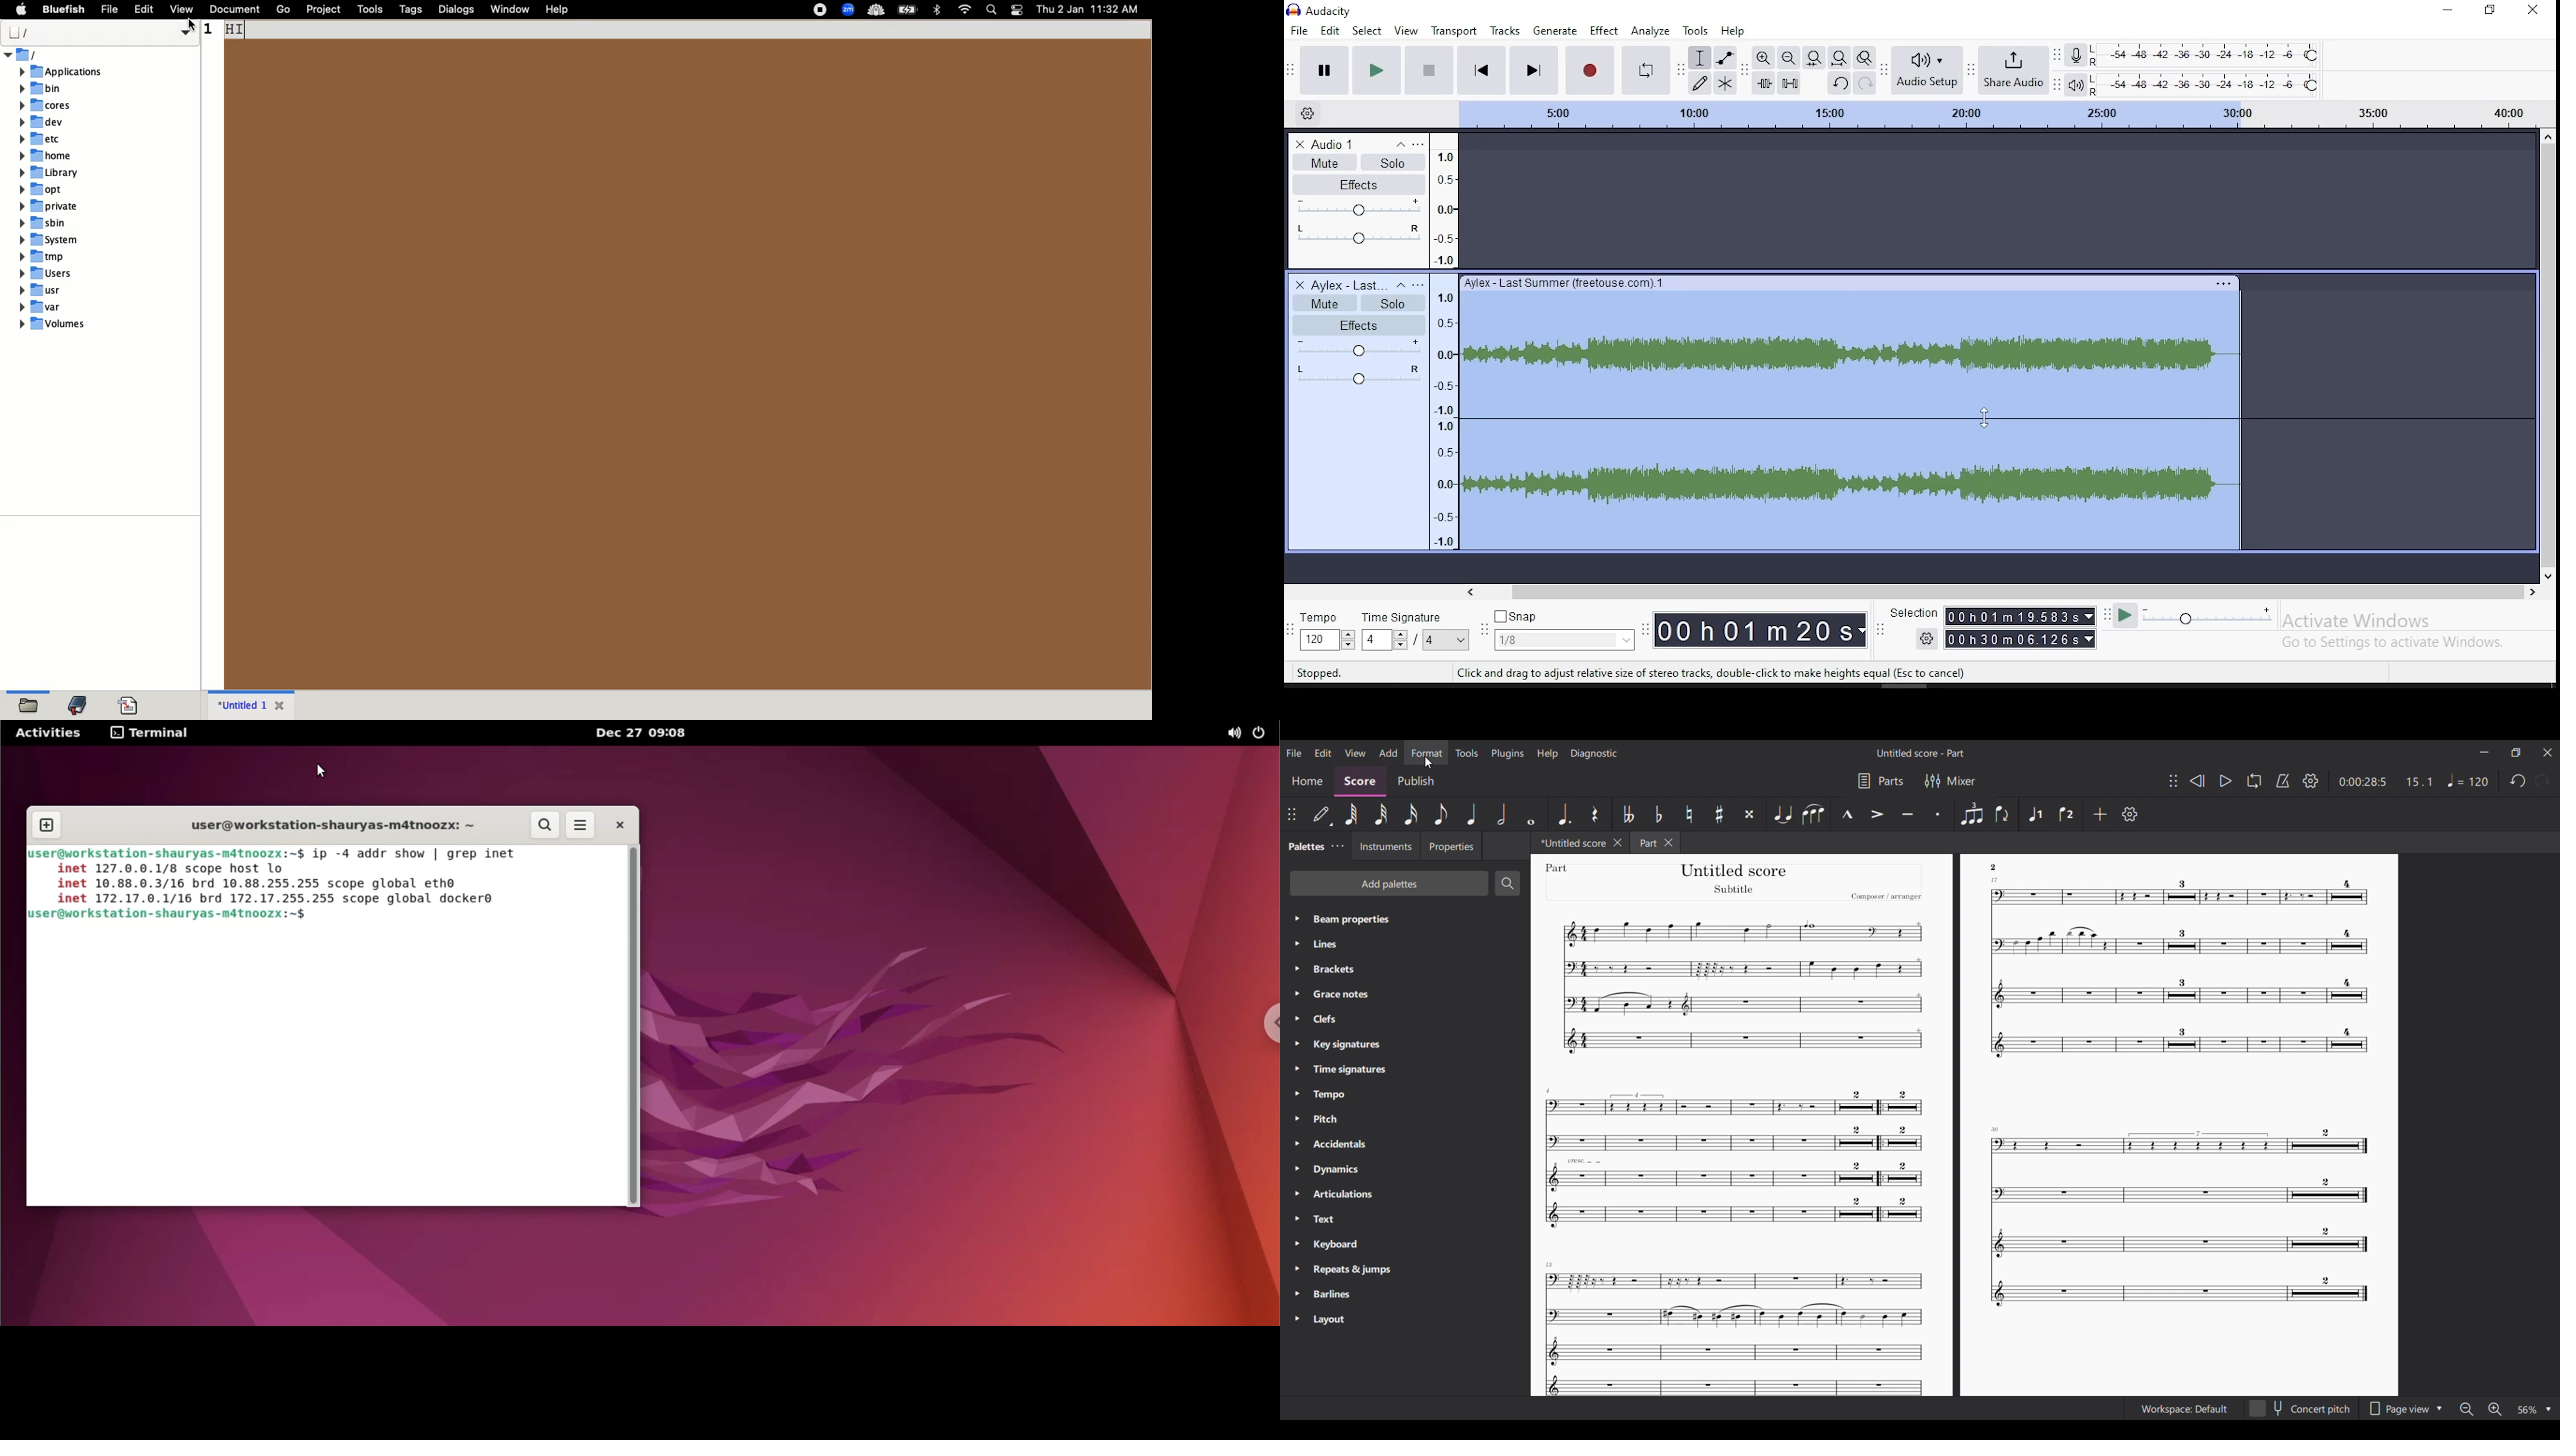 This screenshot has height=1456, width=2576. I want to click on time, so click(1762, 632).